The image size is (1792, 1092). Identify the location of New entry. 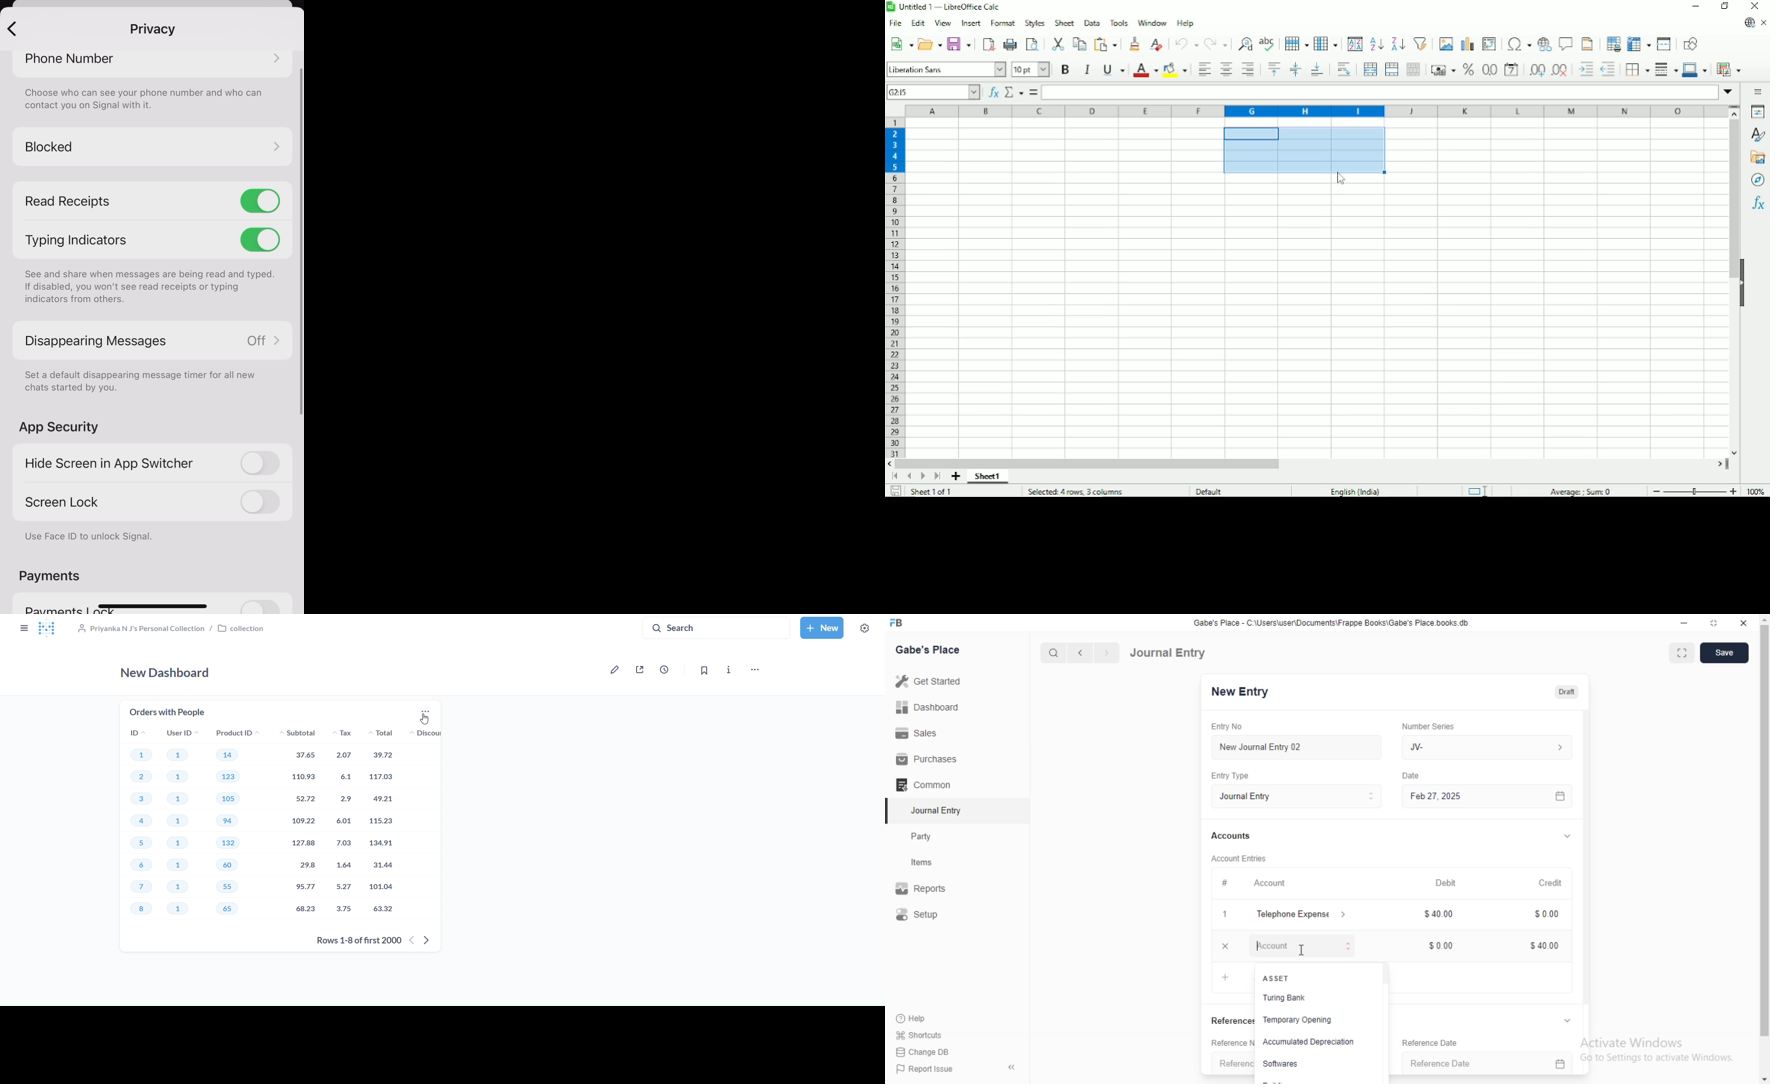
(1249, 693).